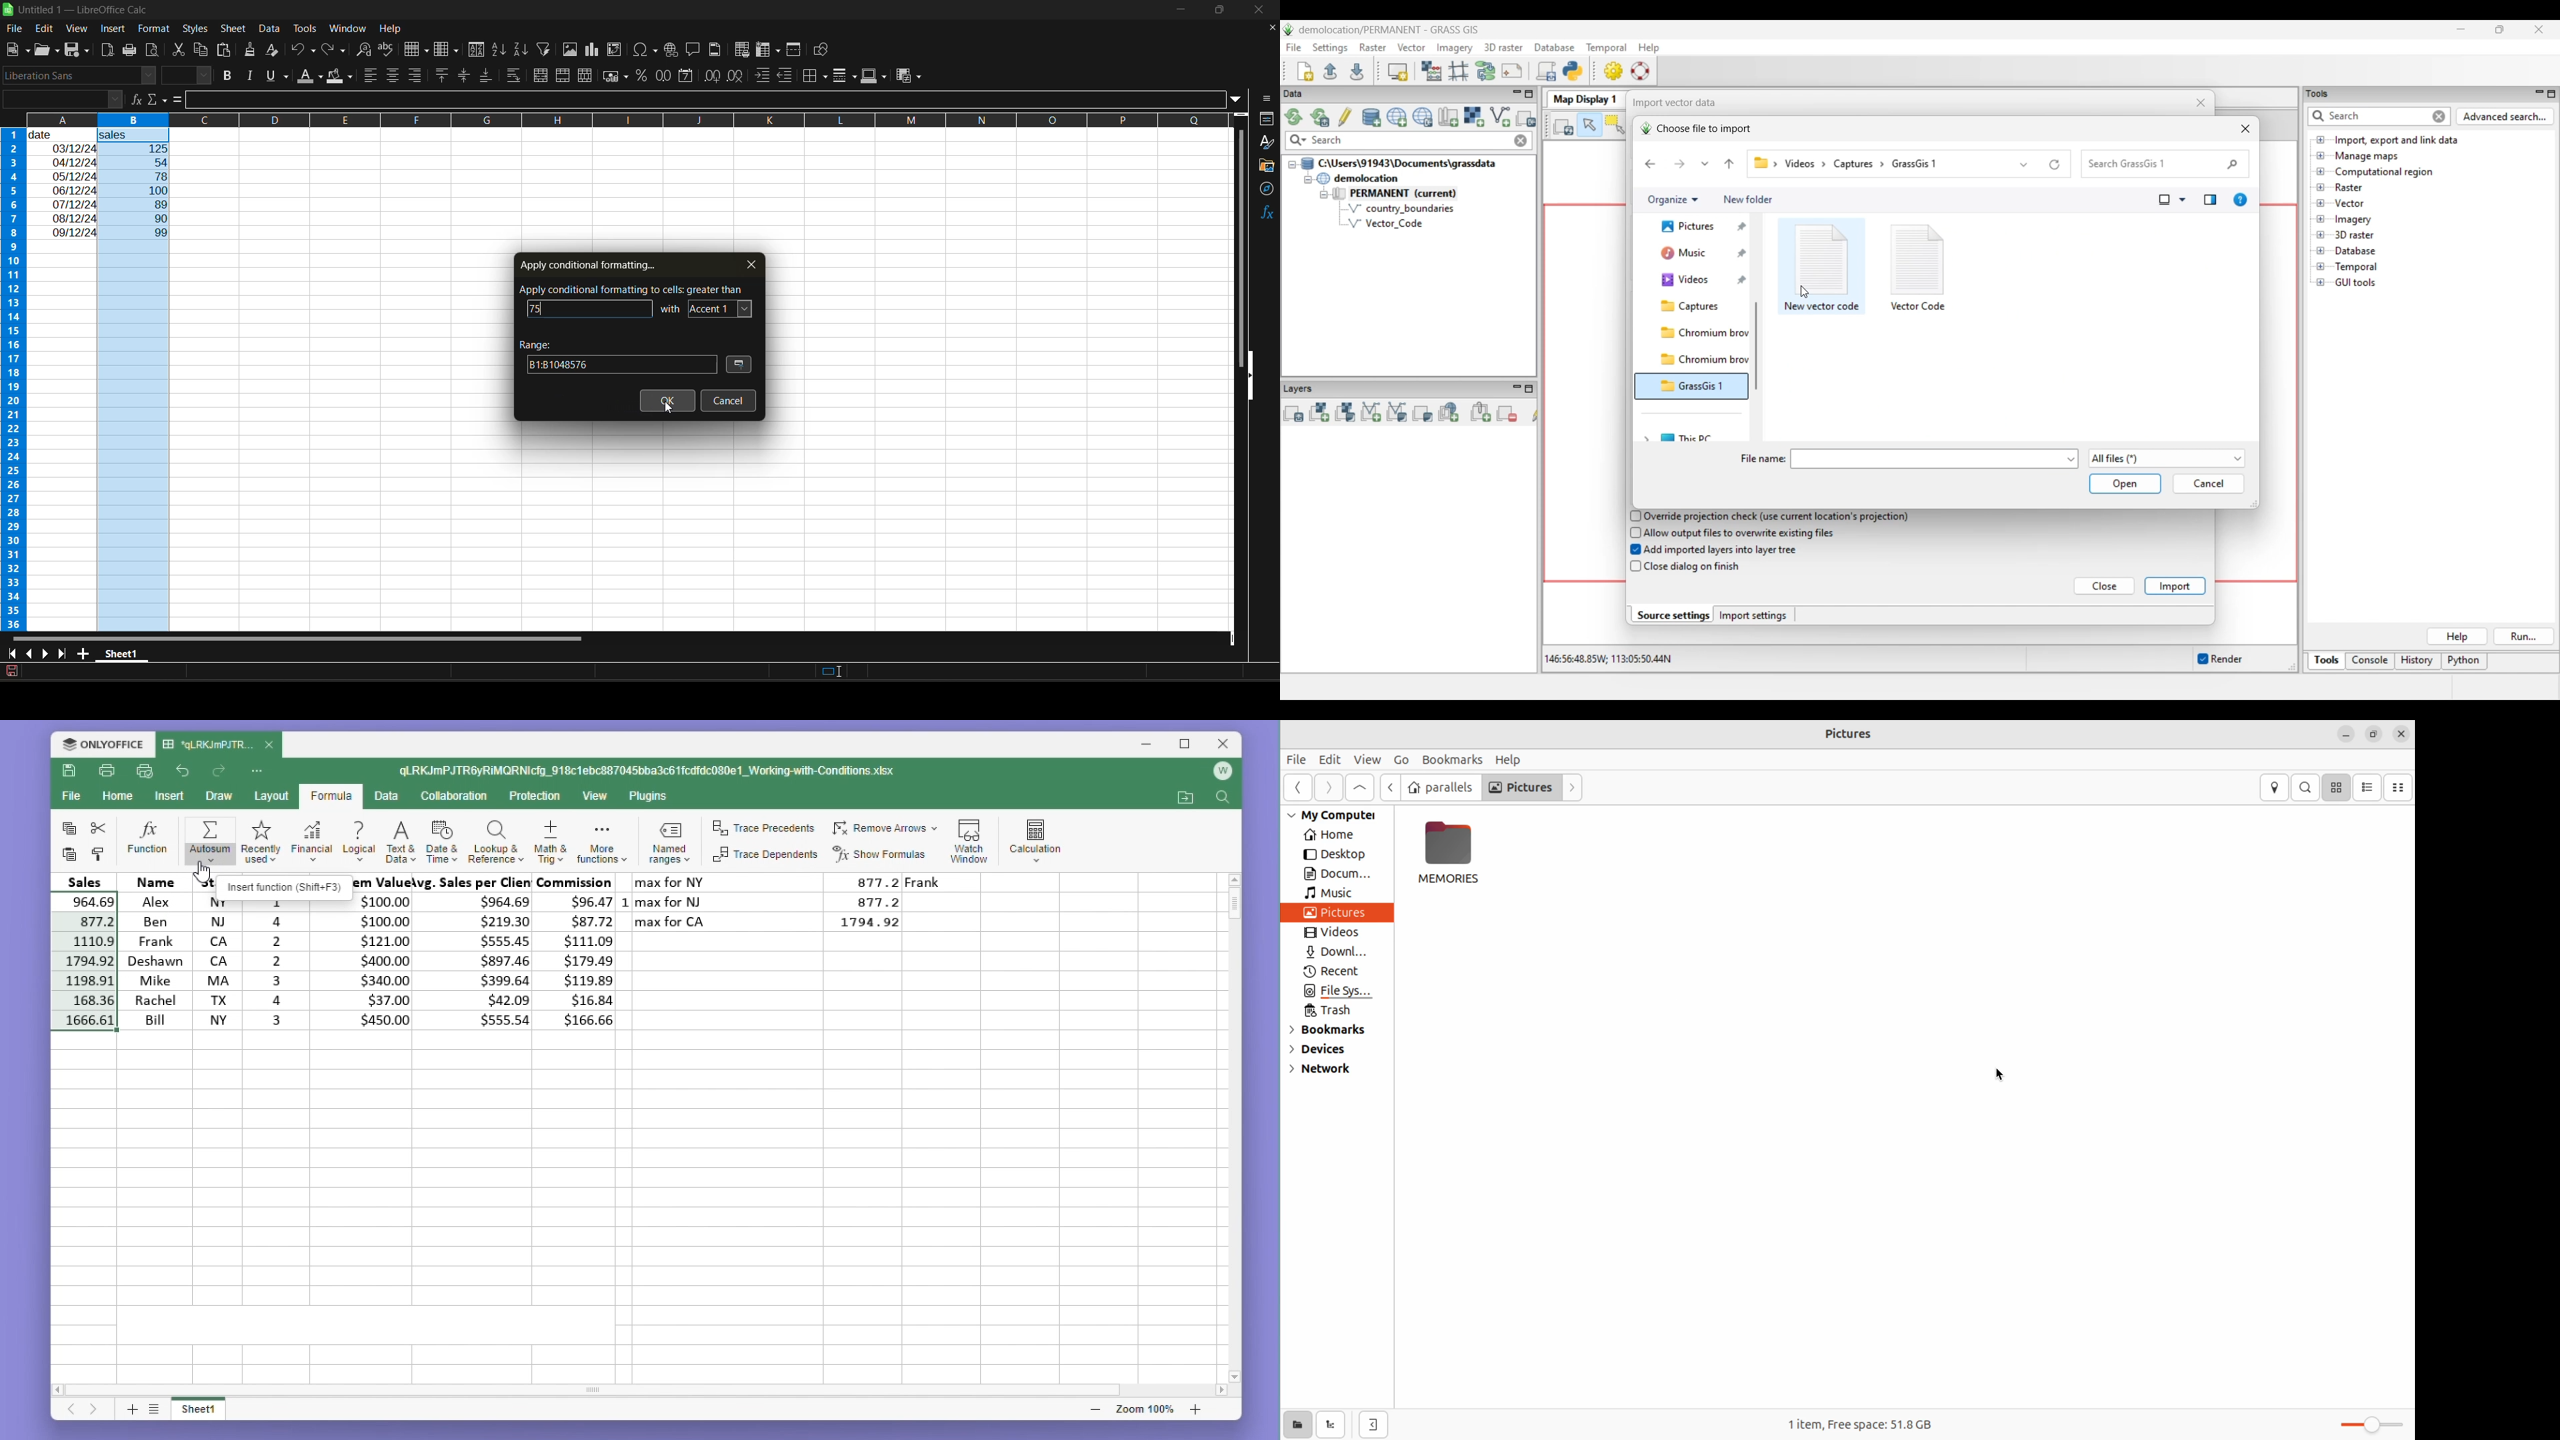 This screenshot has width=2576, height=1456. What do you see at coordinates (312, 840) in the screenshot?
I see `Financial` at bounding box center [312, 840].